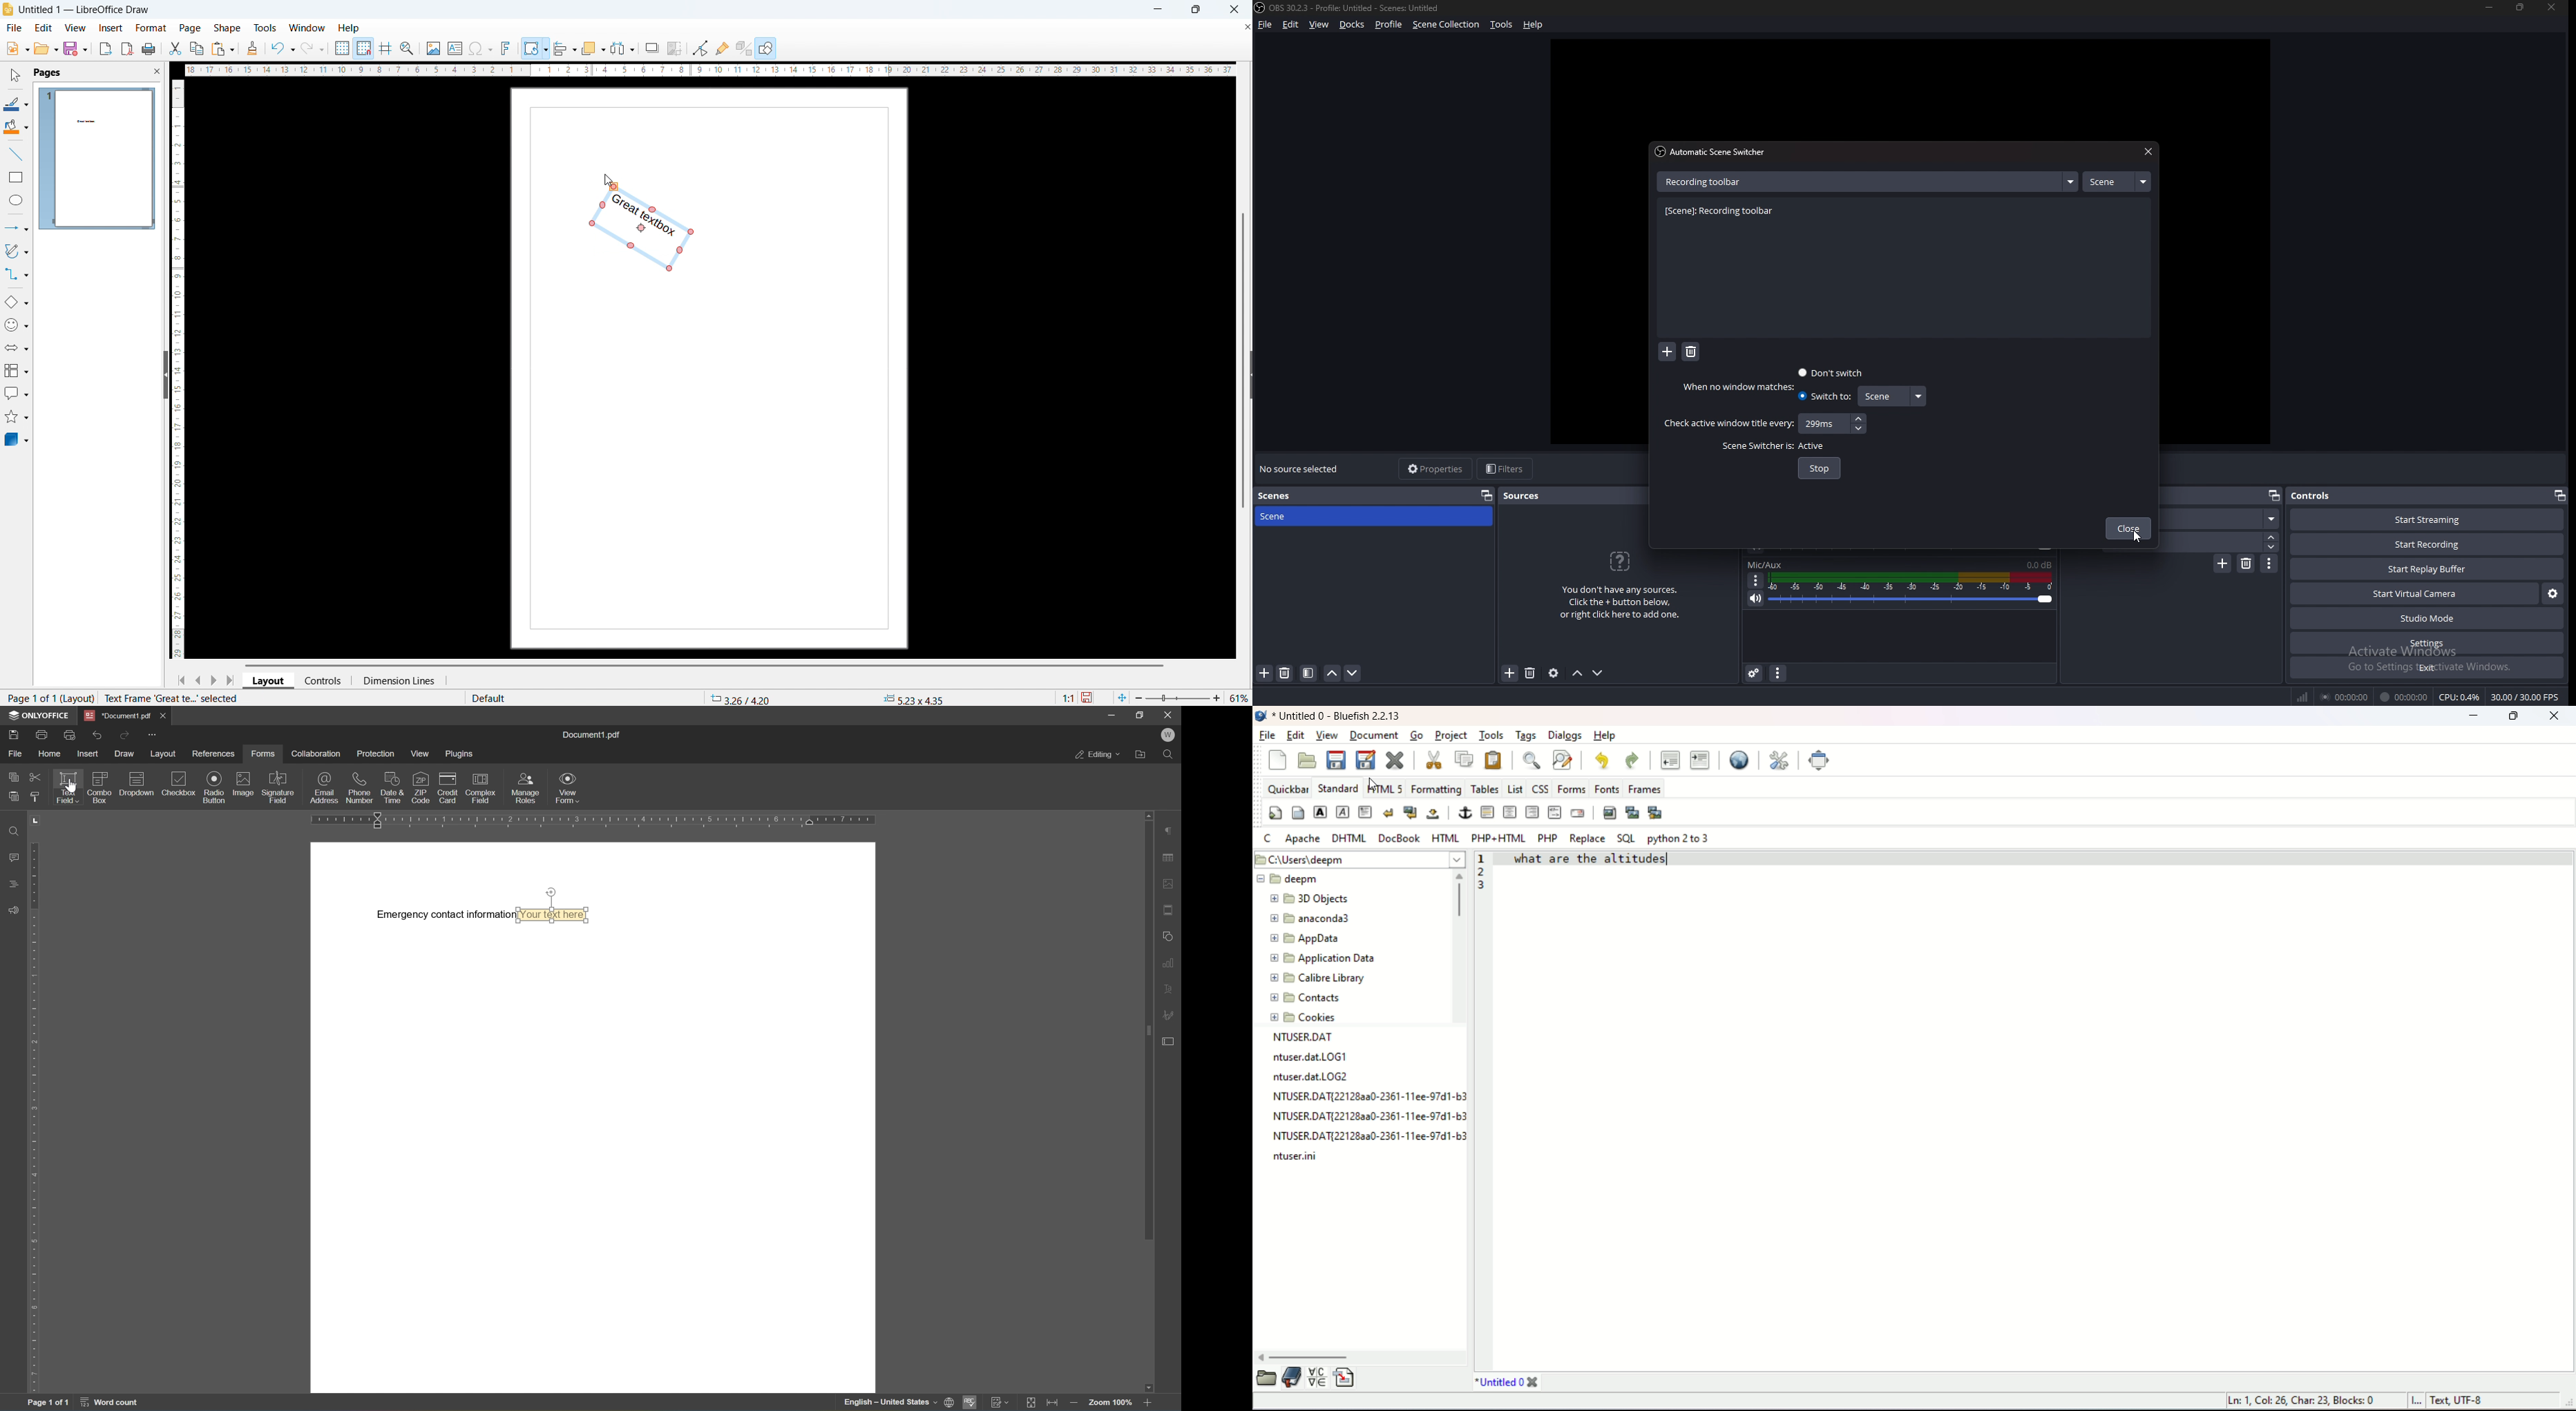  What do you see at coordinates (1572, 789) in the screenshot?
I see `forms` at bounding box center [1572, 789].